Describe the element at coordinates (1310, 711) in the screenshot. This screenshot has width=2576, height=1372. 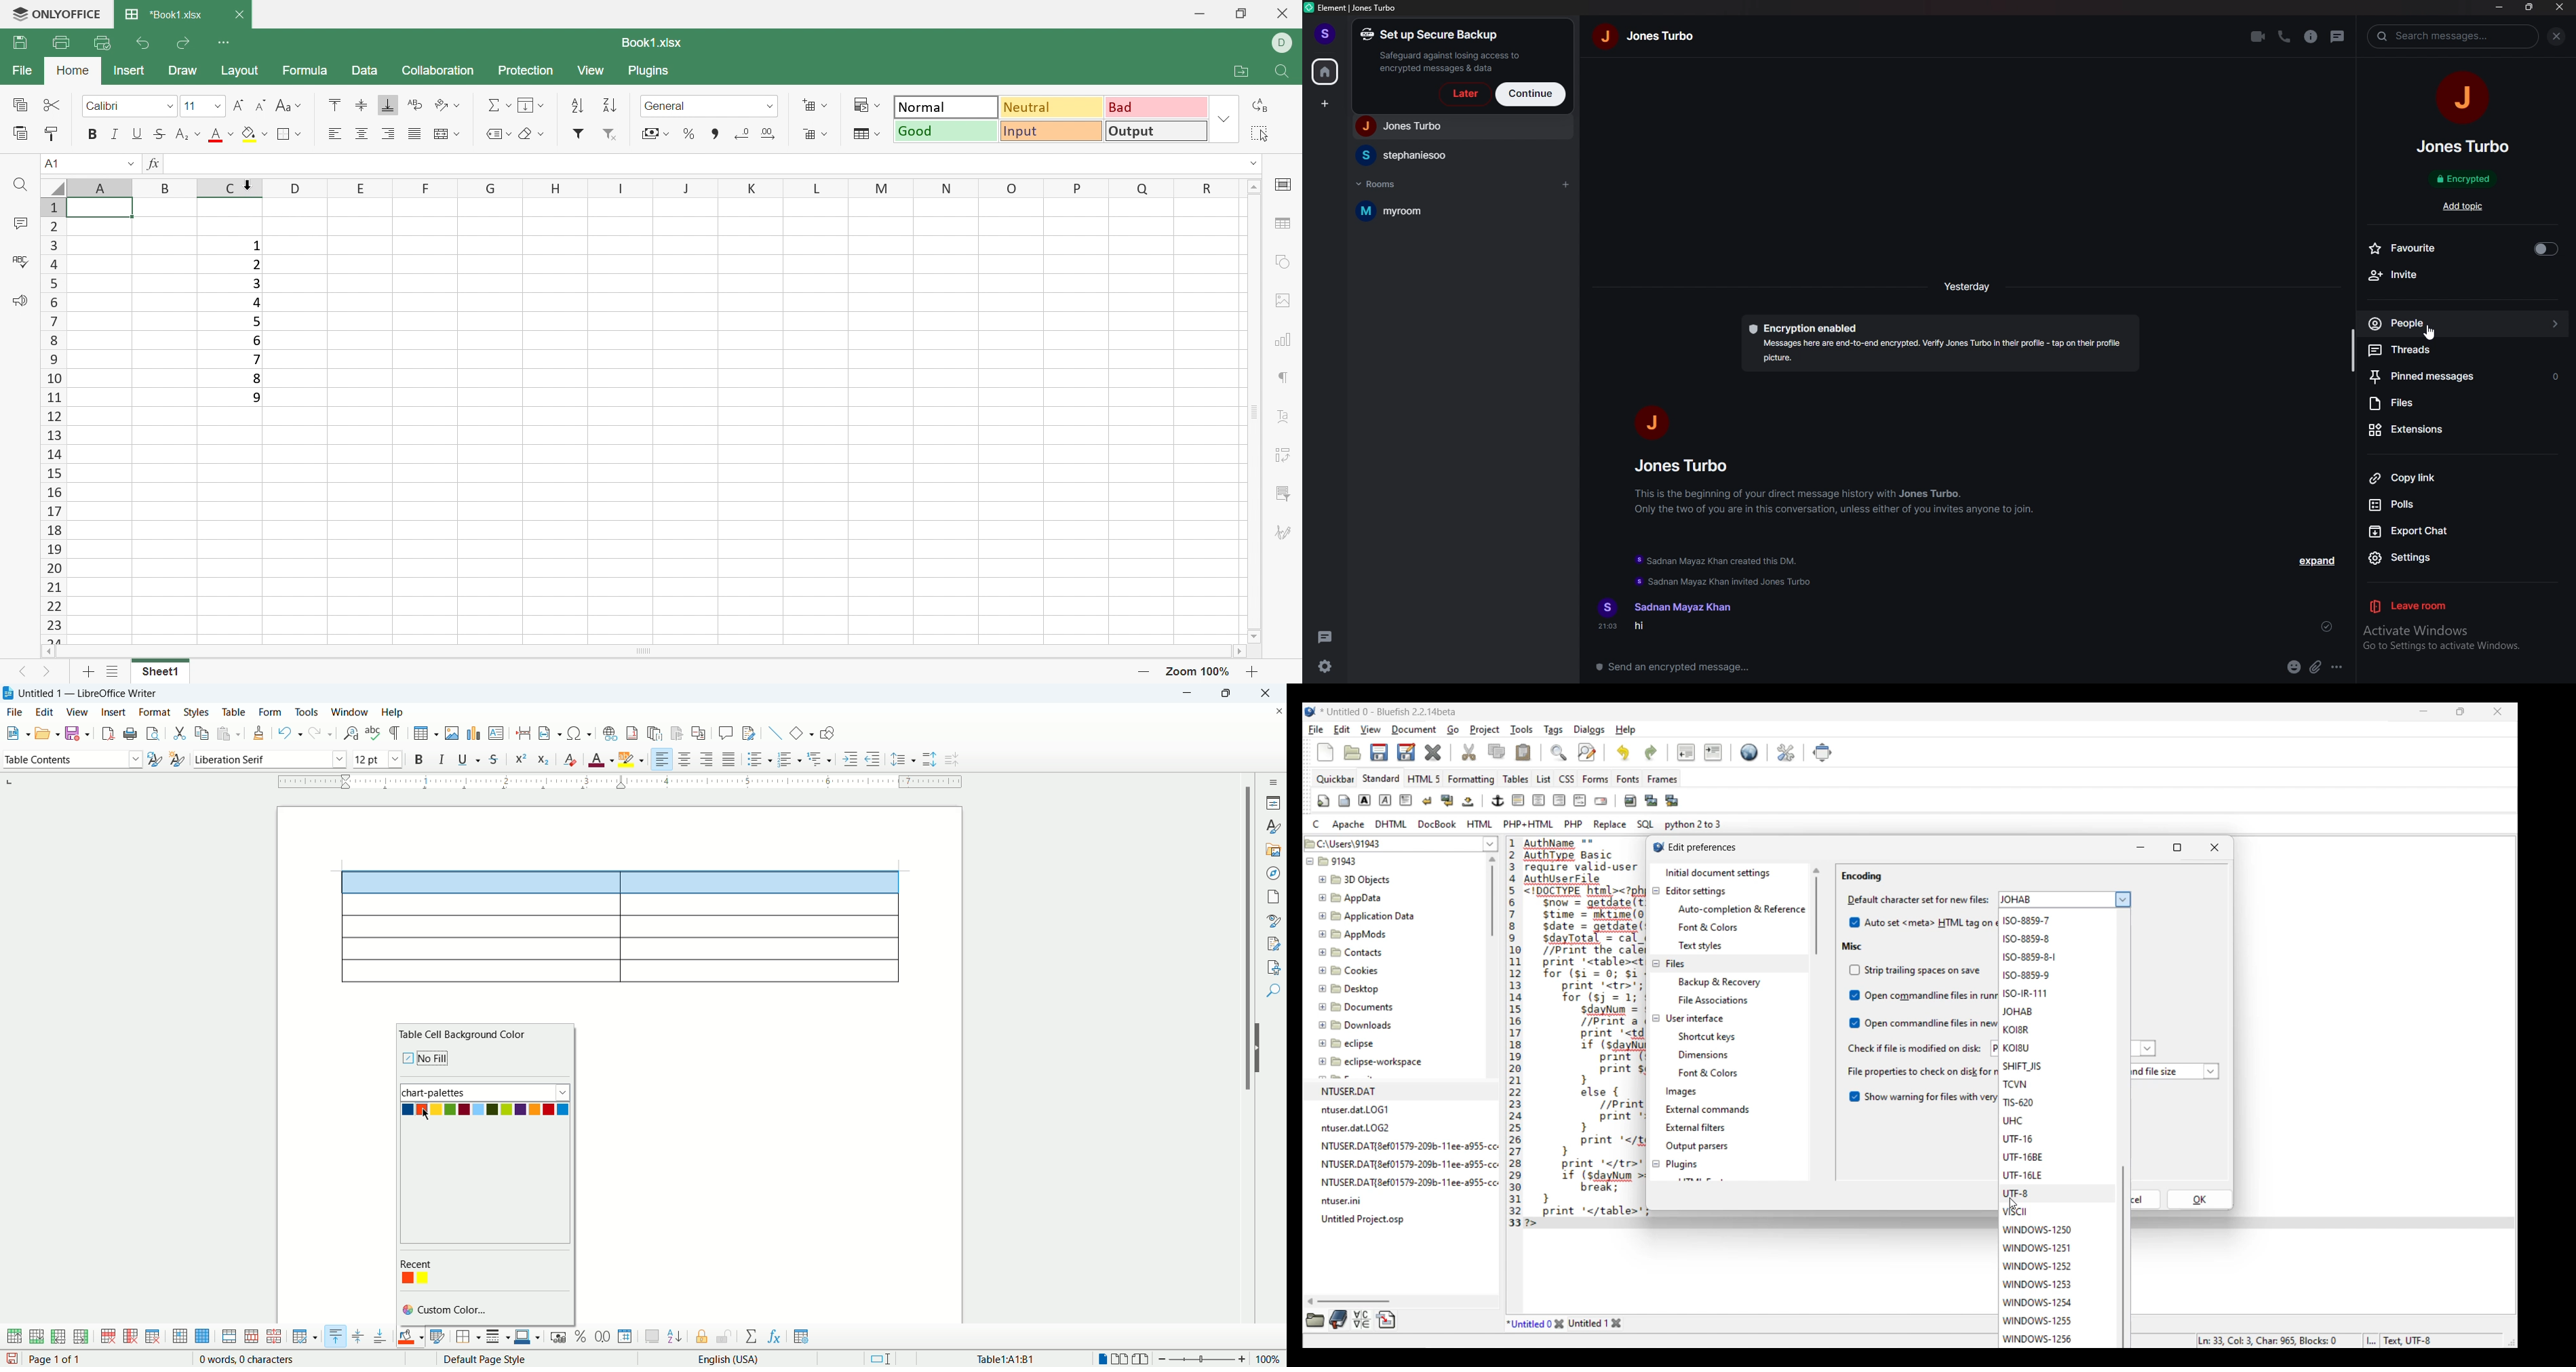
I see `Software logo` at that location.